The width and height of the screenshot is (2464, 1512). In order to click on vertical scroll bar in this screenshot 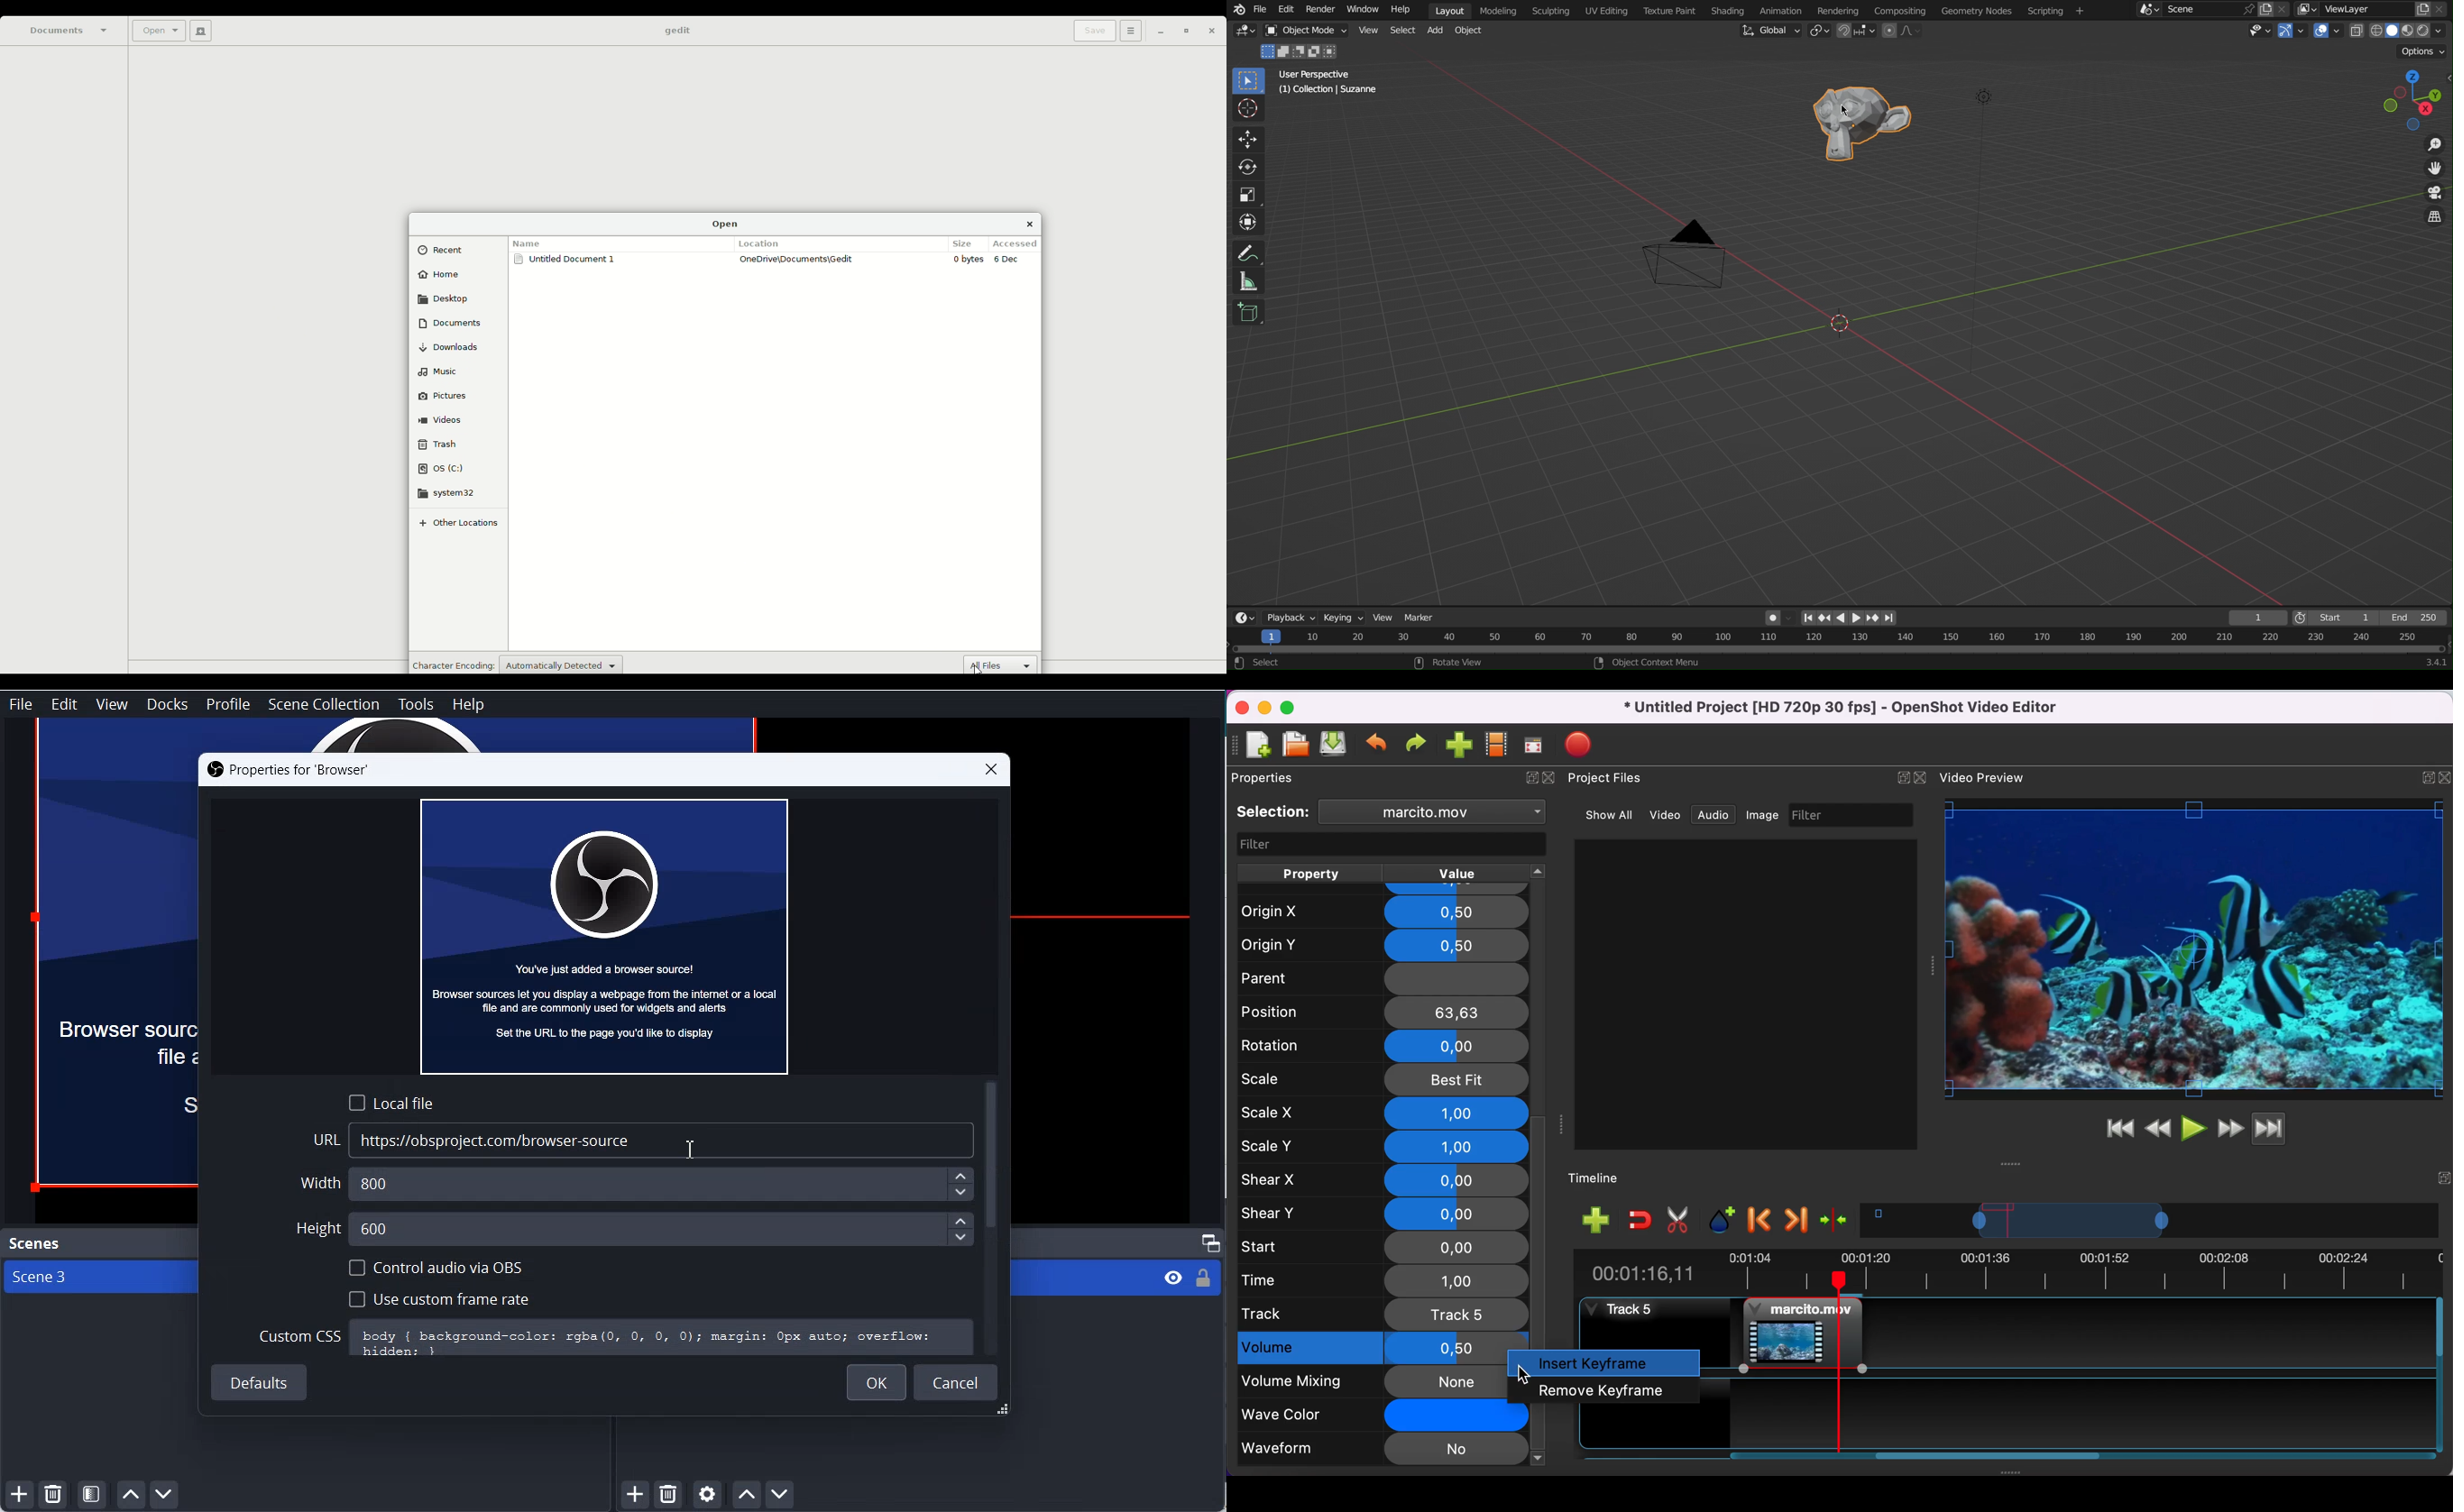, I will do `click(1540, 1232)`.